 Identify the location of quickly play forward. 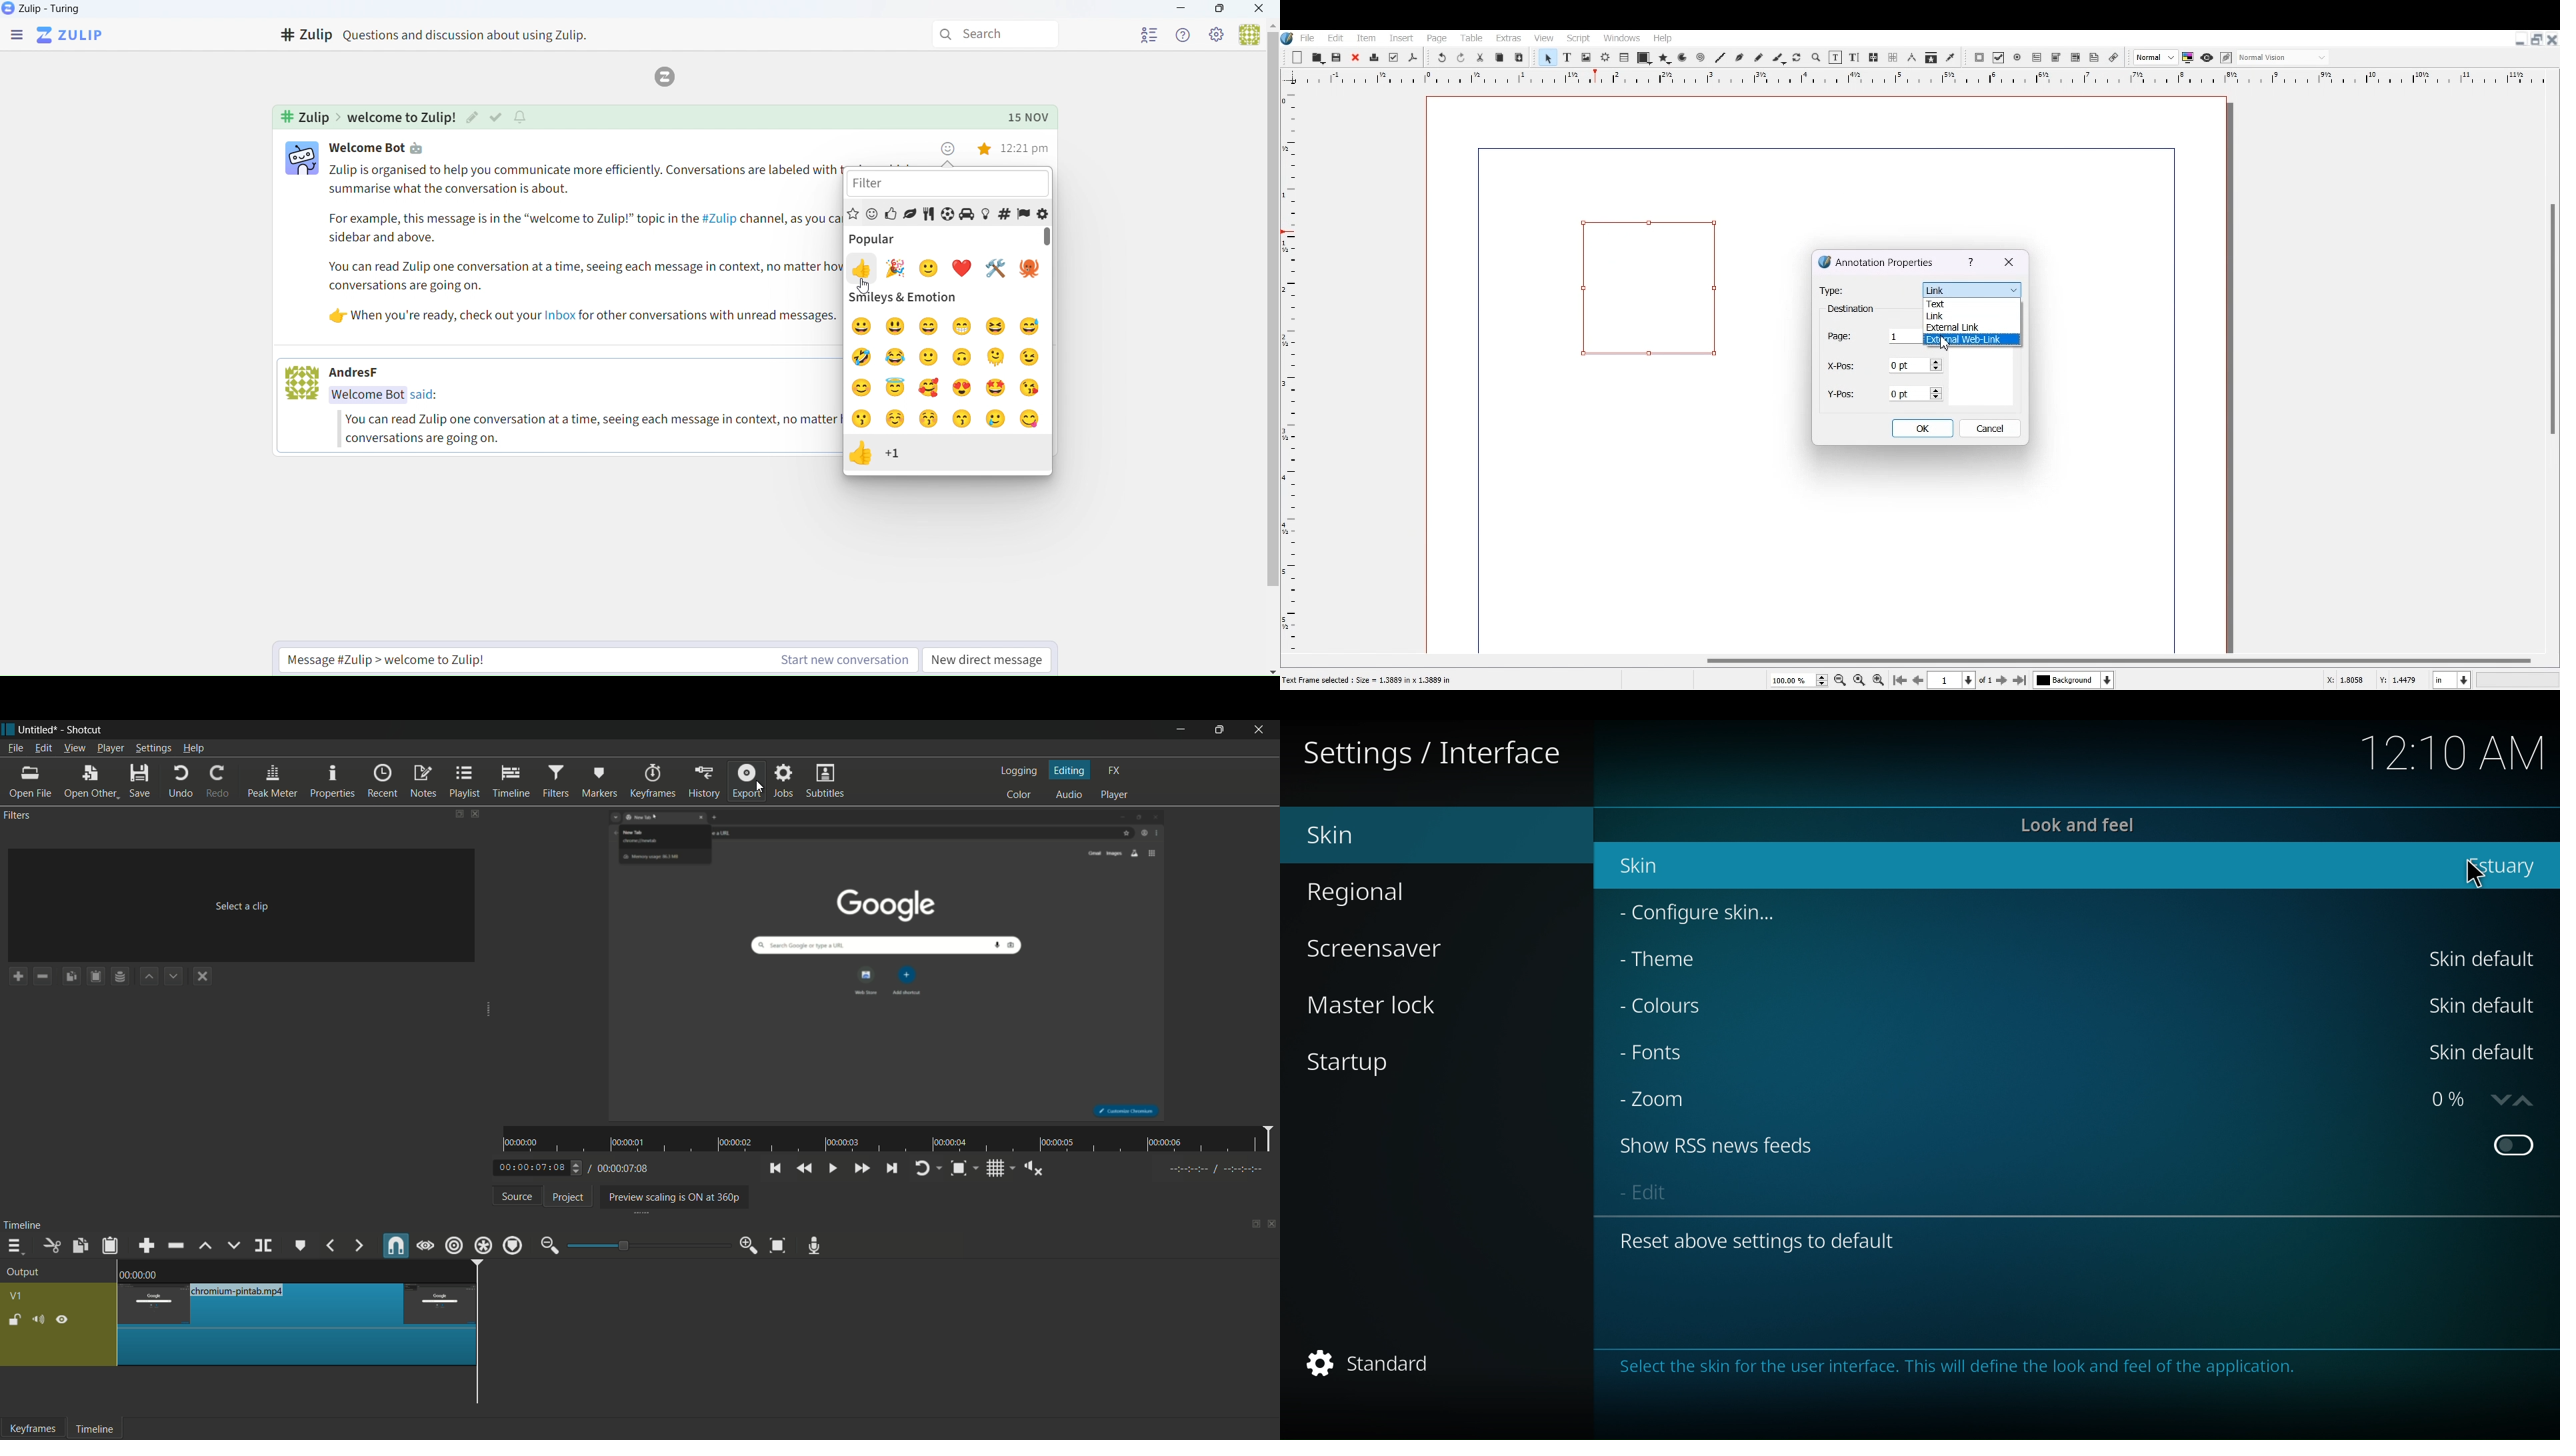
(861, 1169).